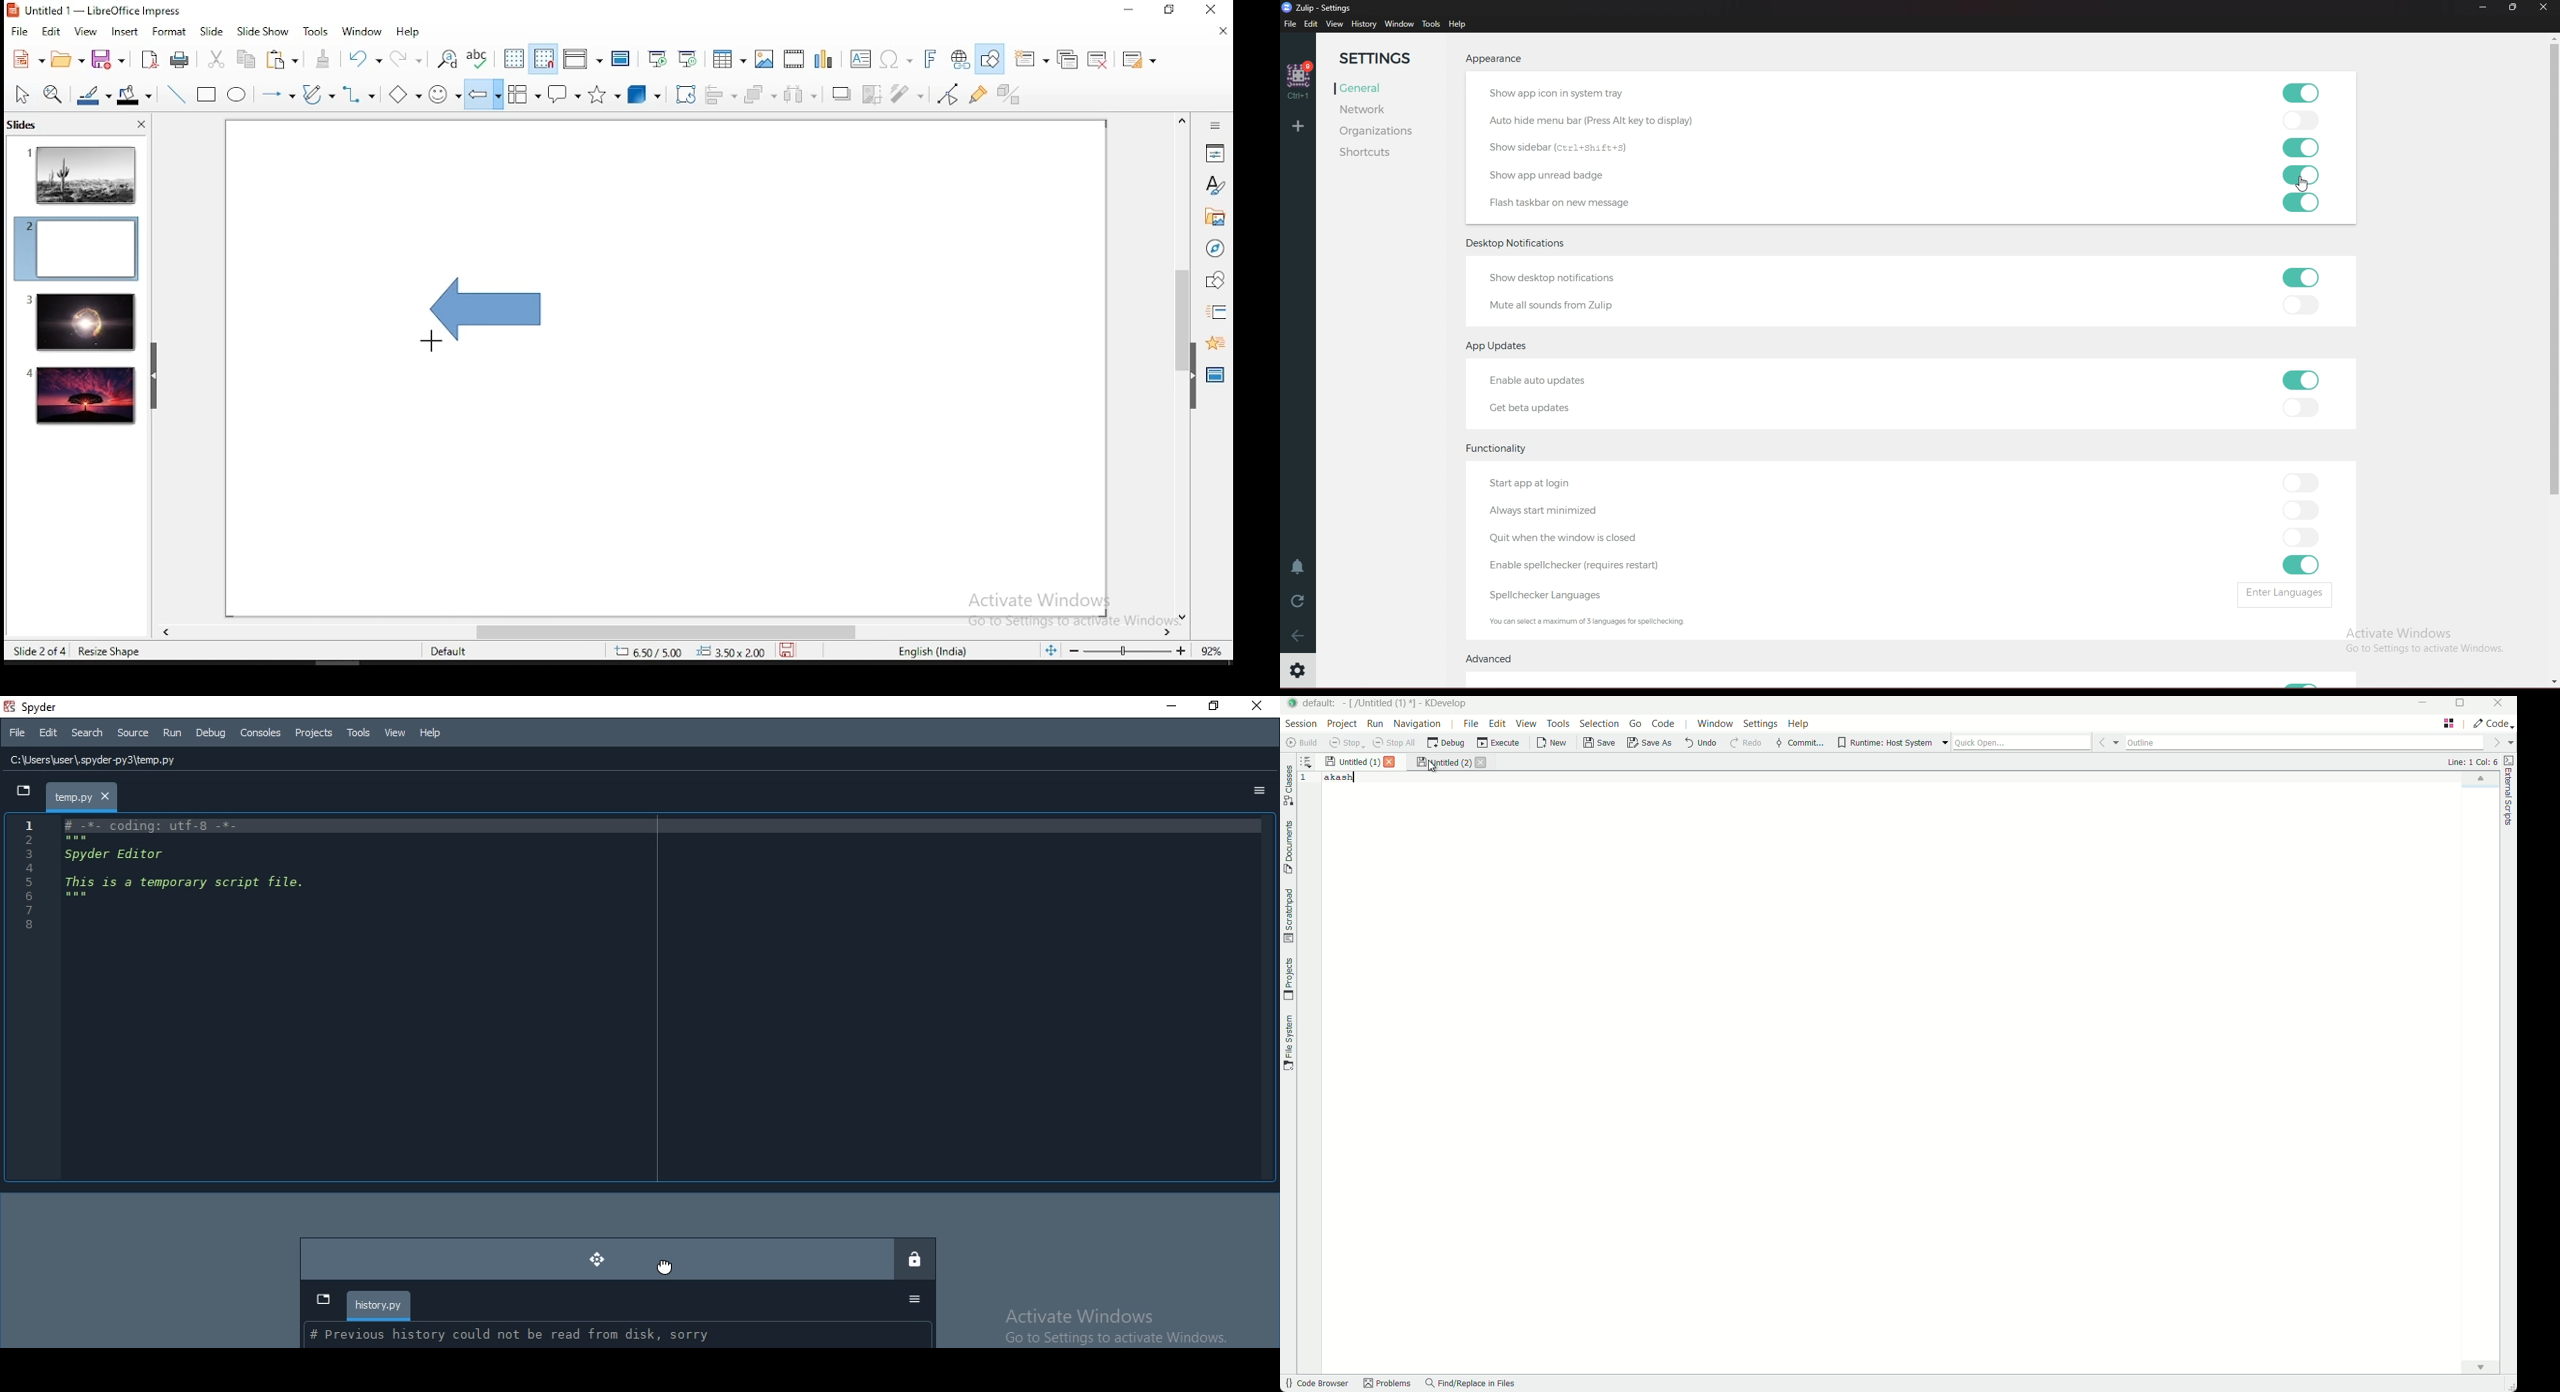 This screenshot has height=1400, width=2576. I want to click on english (india), so click(935, 651).